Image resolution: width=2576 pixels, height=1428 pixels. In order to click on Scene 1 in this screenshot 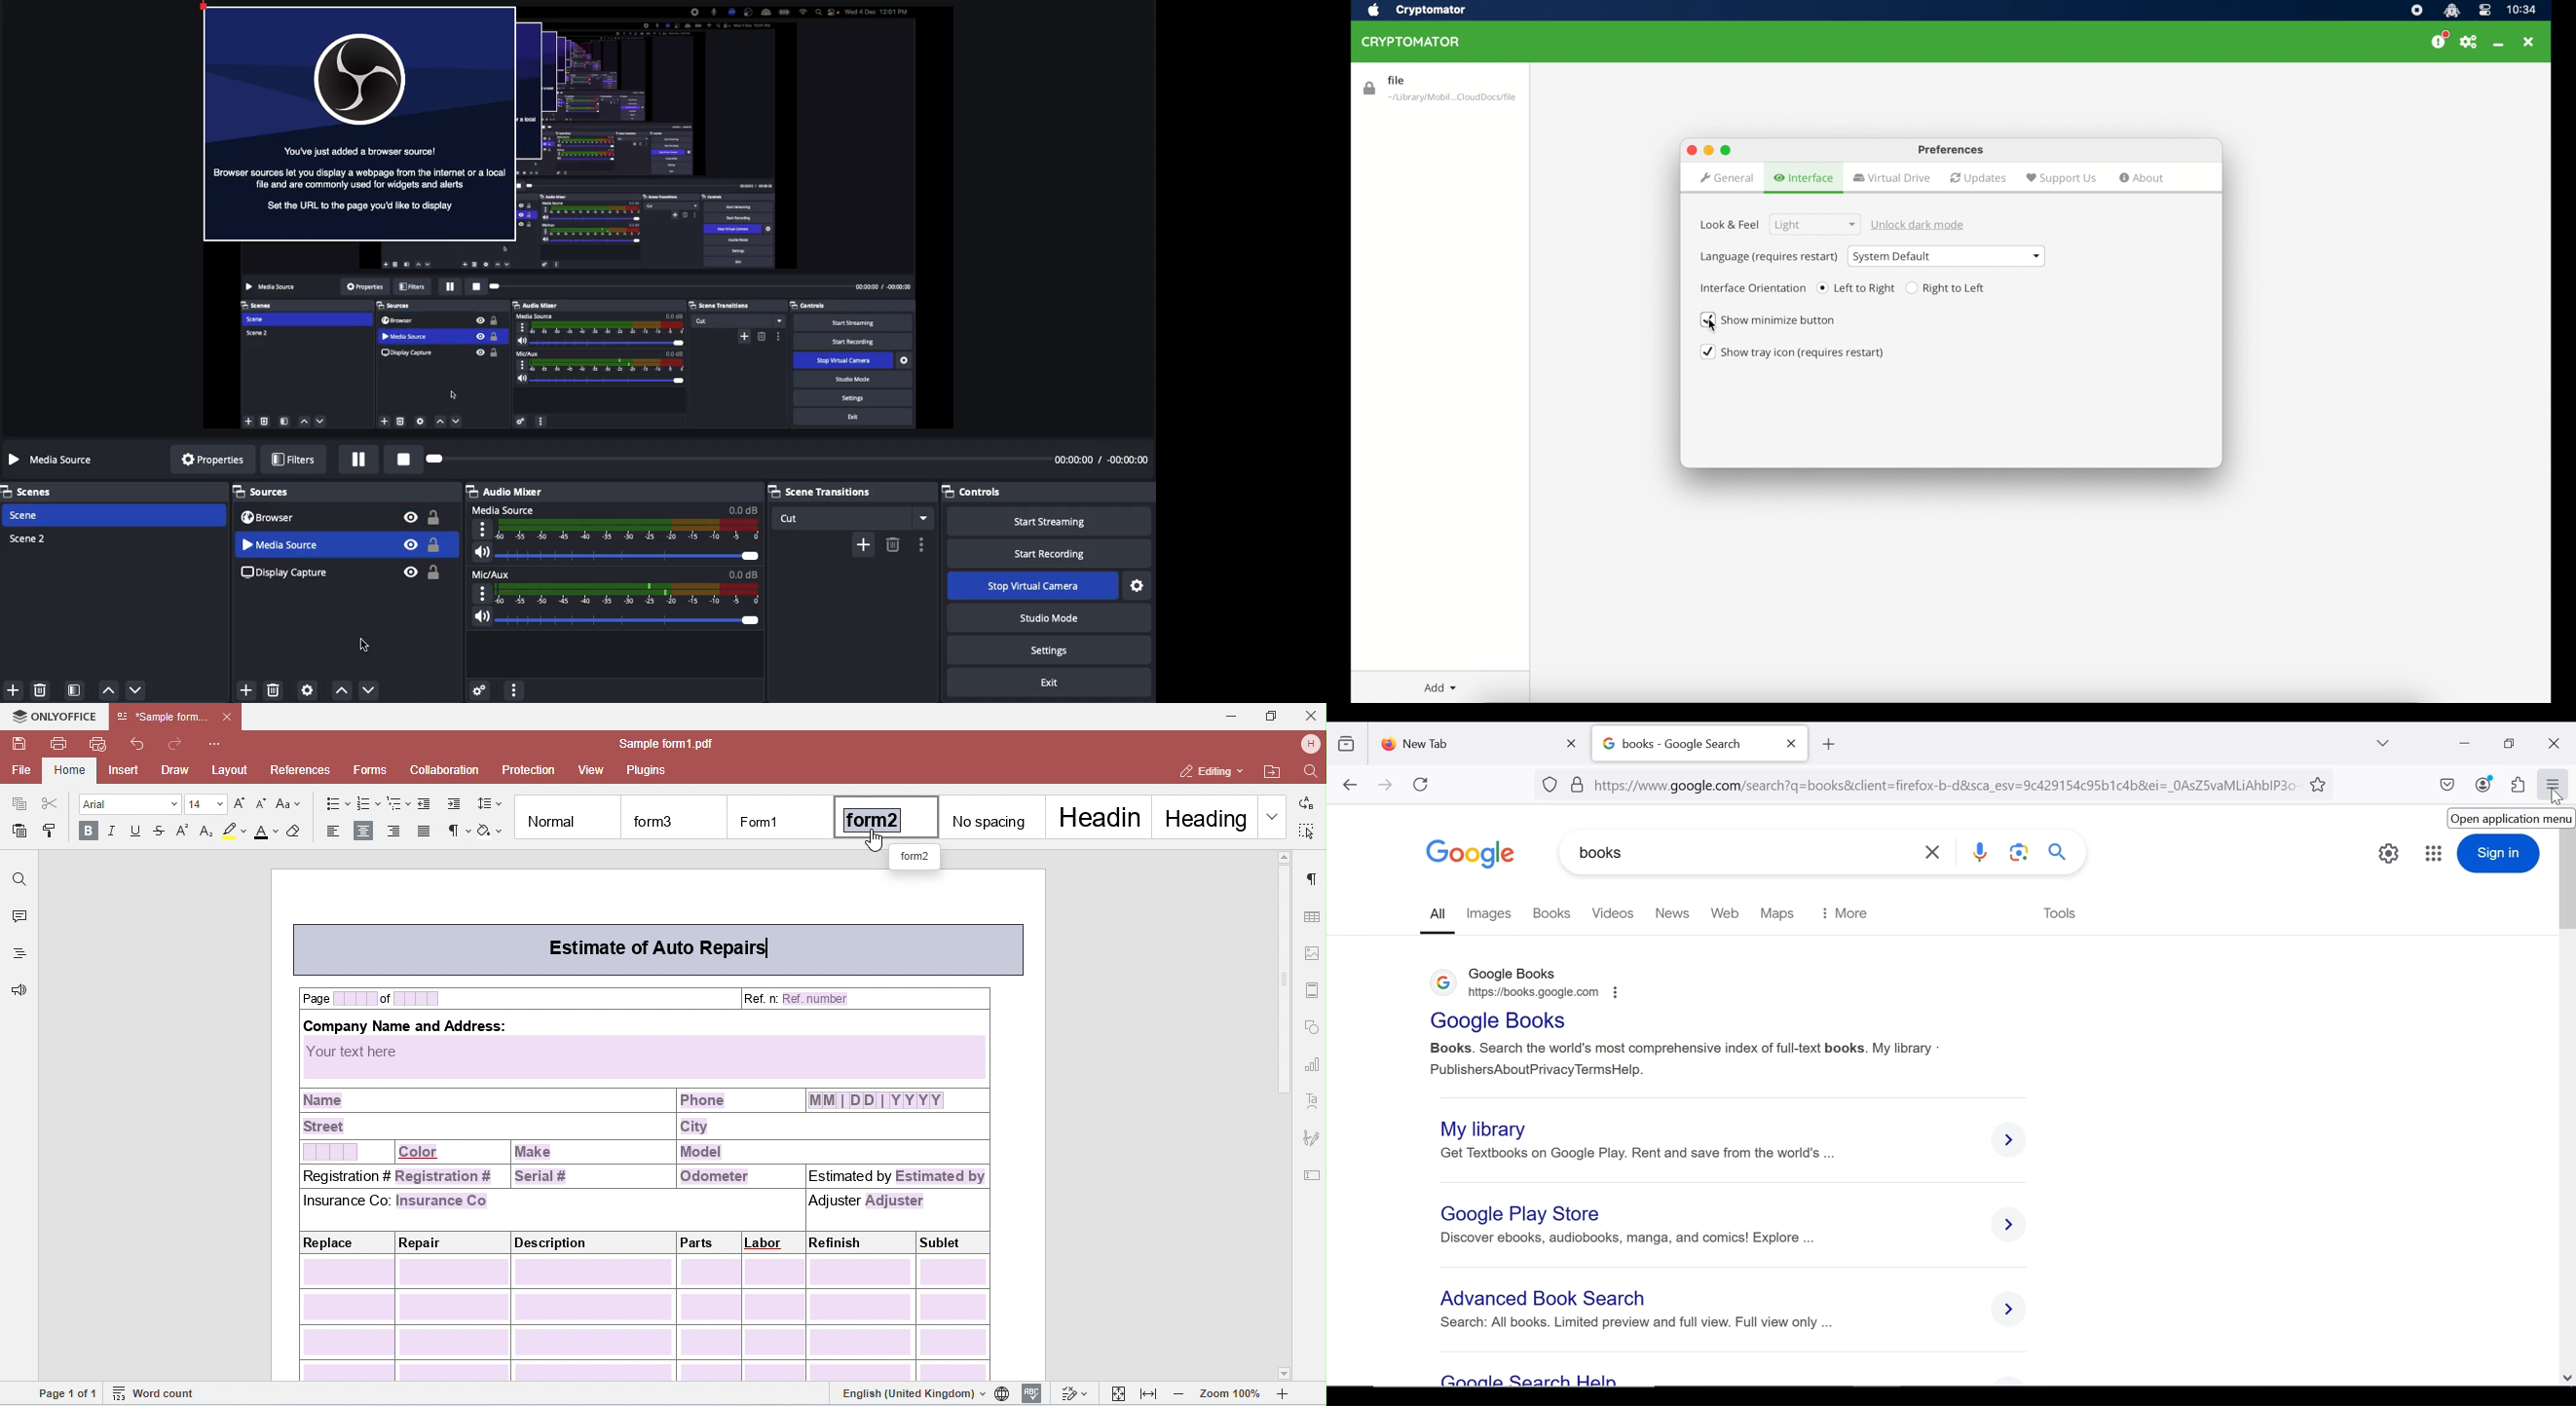, I will do `click(24, 516)`.